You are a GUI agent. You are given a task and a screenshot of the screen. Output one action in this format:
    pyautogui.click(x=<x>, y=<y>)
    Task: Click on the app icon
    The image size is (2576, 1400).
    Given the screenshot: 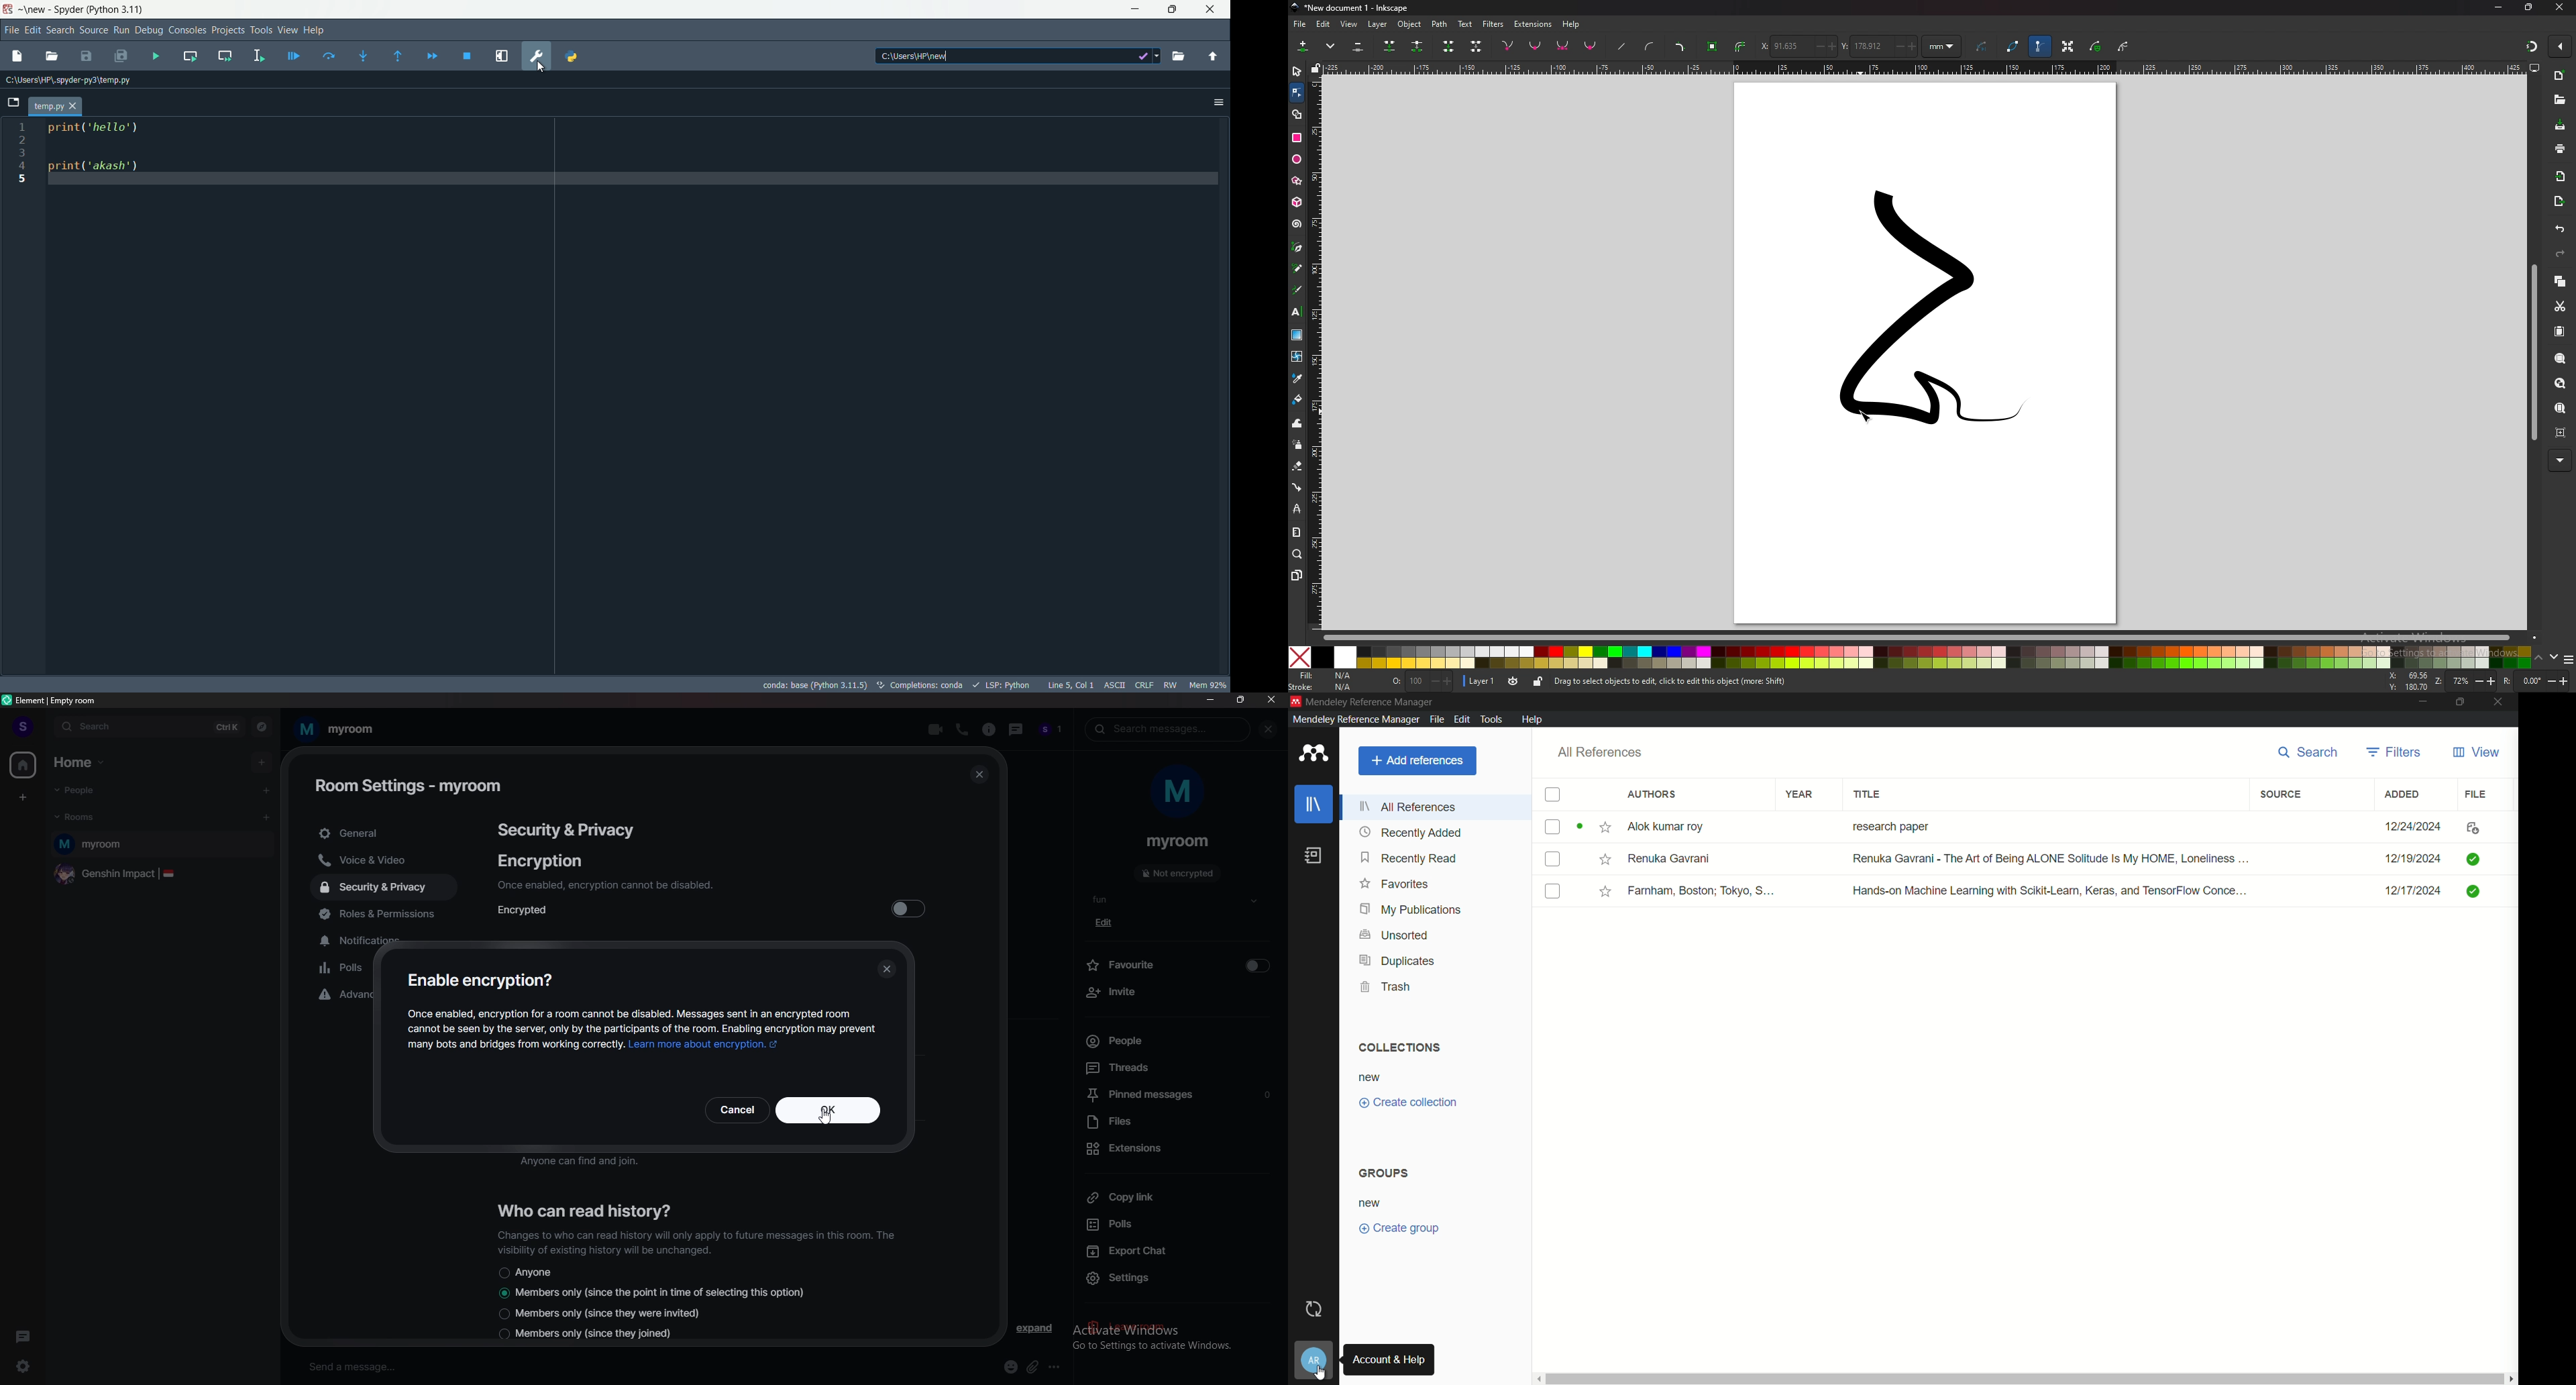 What is the action you would take?
    pyautogui.click(x=1314, y=753)
    